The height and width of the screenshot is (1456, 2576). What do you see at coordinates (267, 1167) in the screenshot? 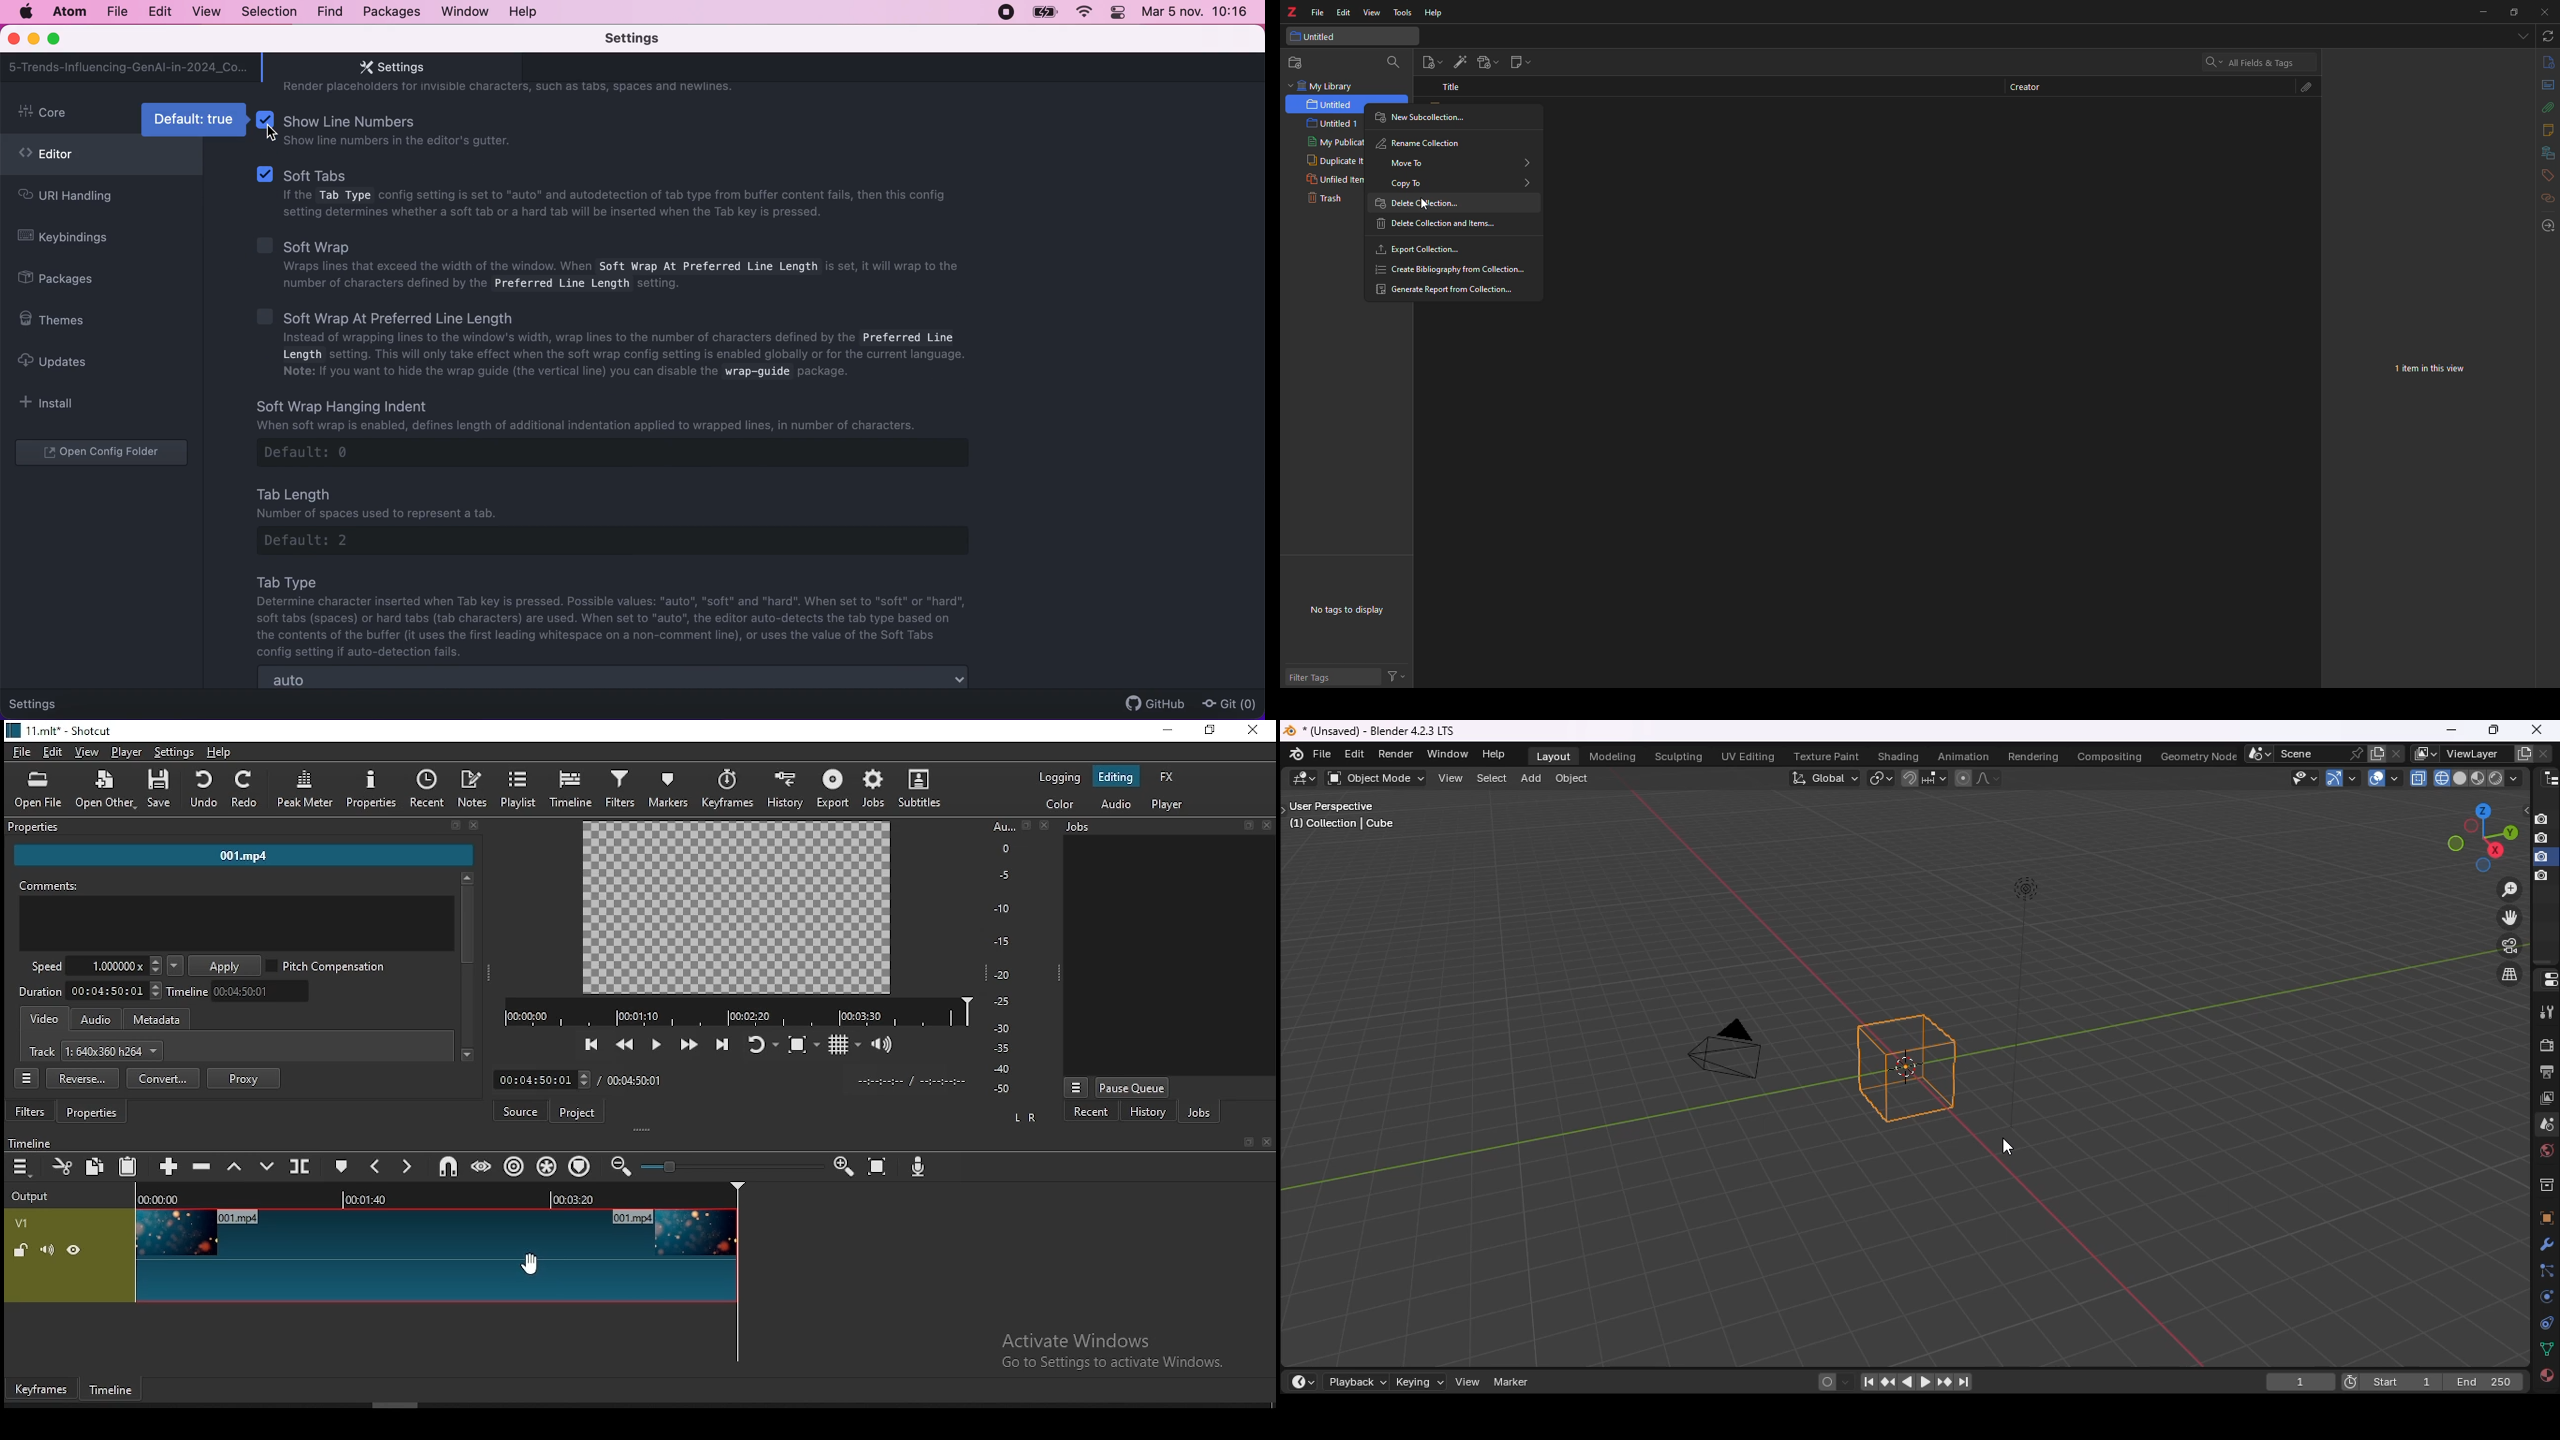
I see `overwrite` at bounding box center [267, 1167].